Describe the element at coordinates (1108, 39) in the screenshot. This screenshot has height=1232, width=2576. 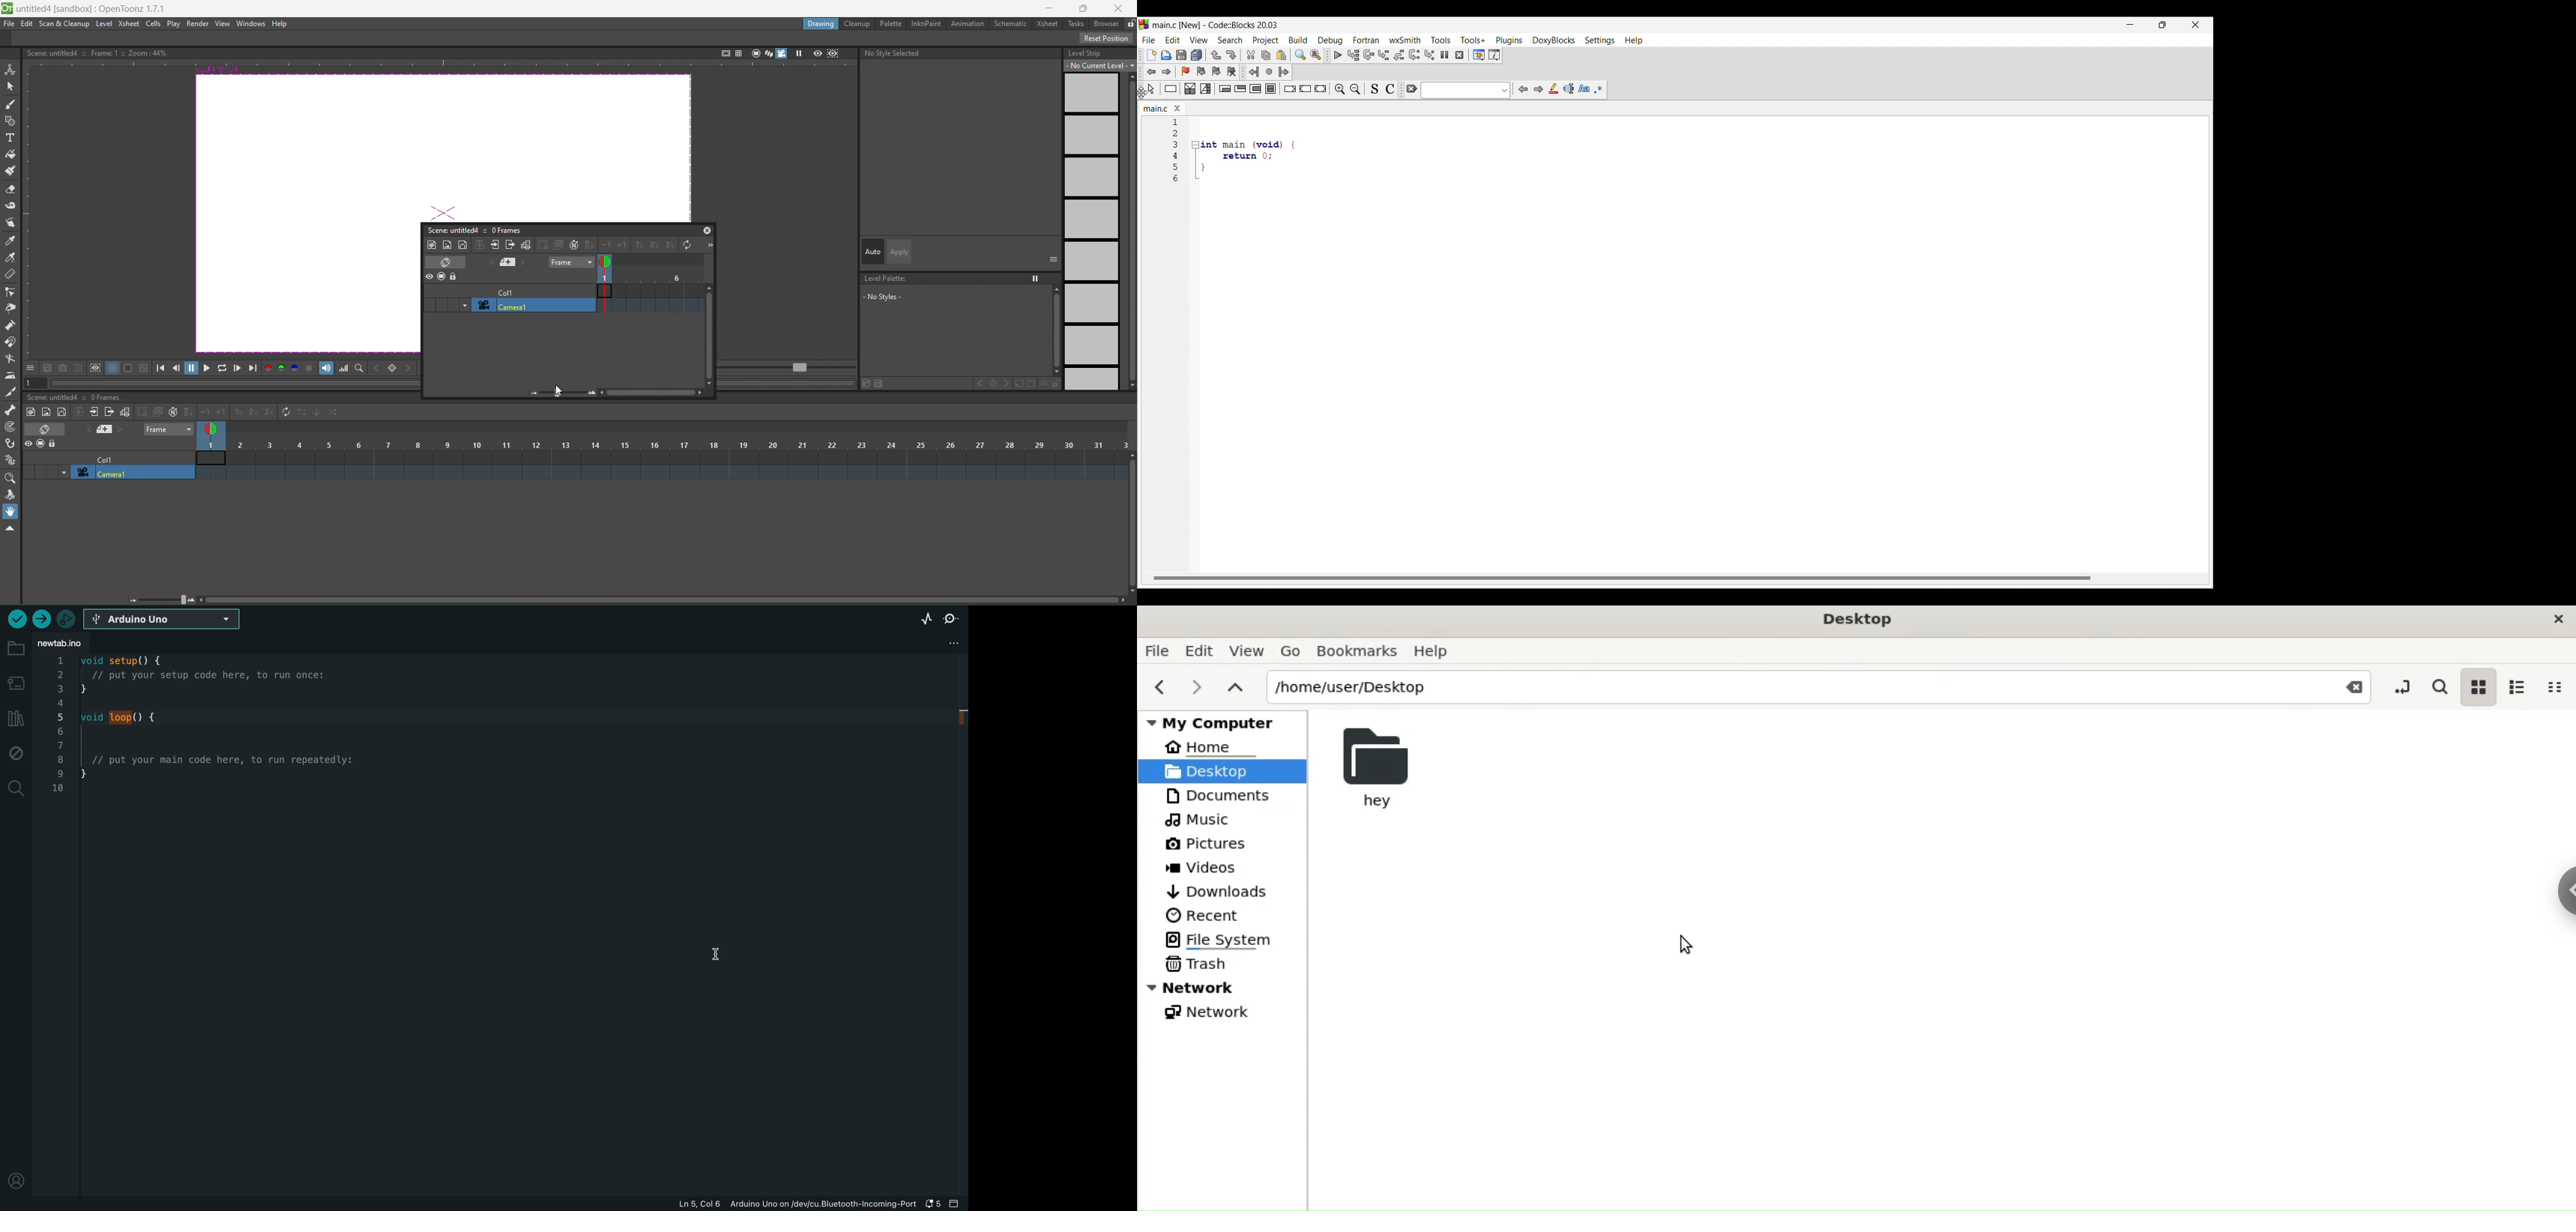
I see `reset position` at that location.